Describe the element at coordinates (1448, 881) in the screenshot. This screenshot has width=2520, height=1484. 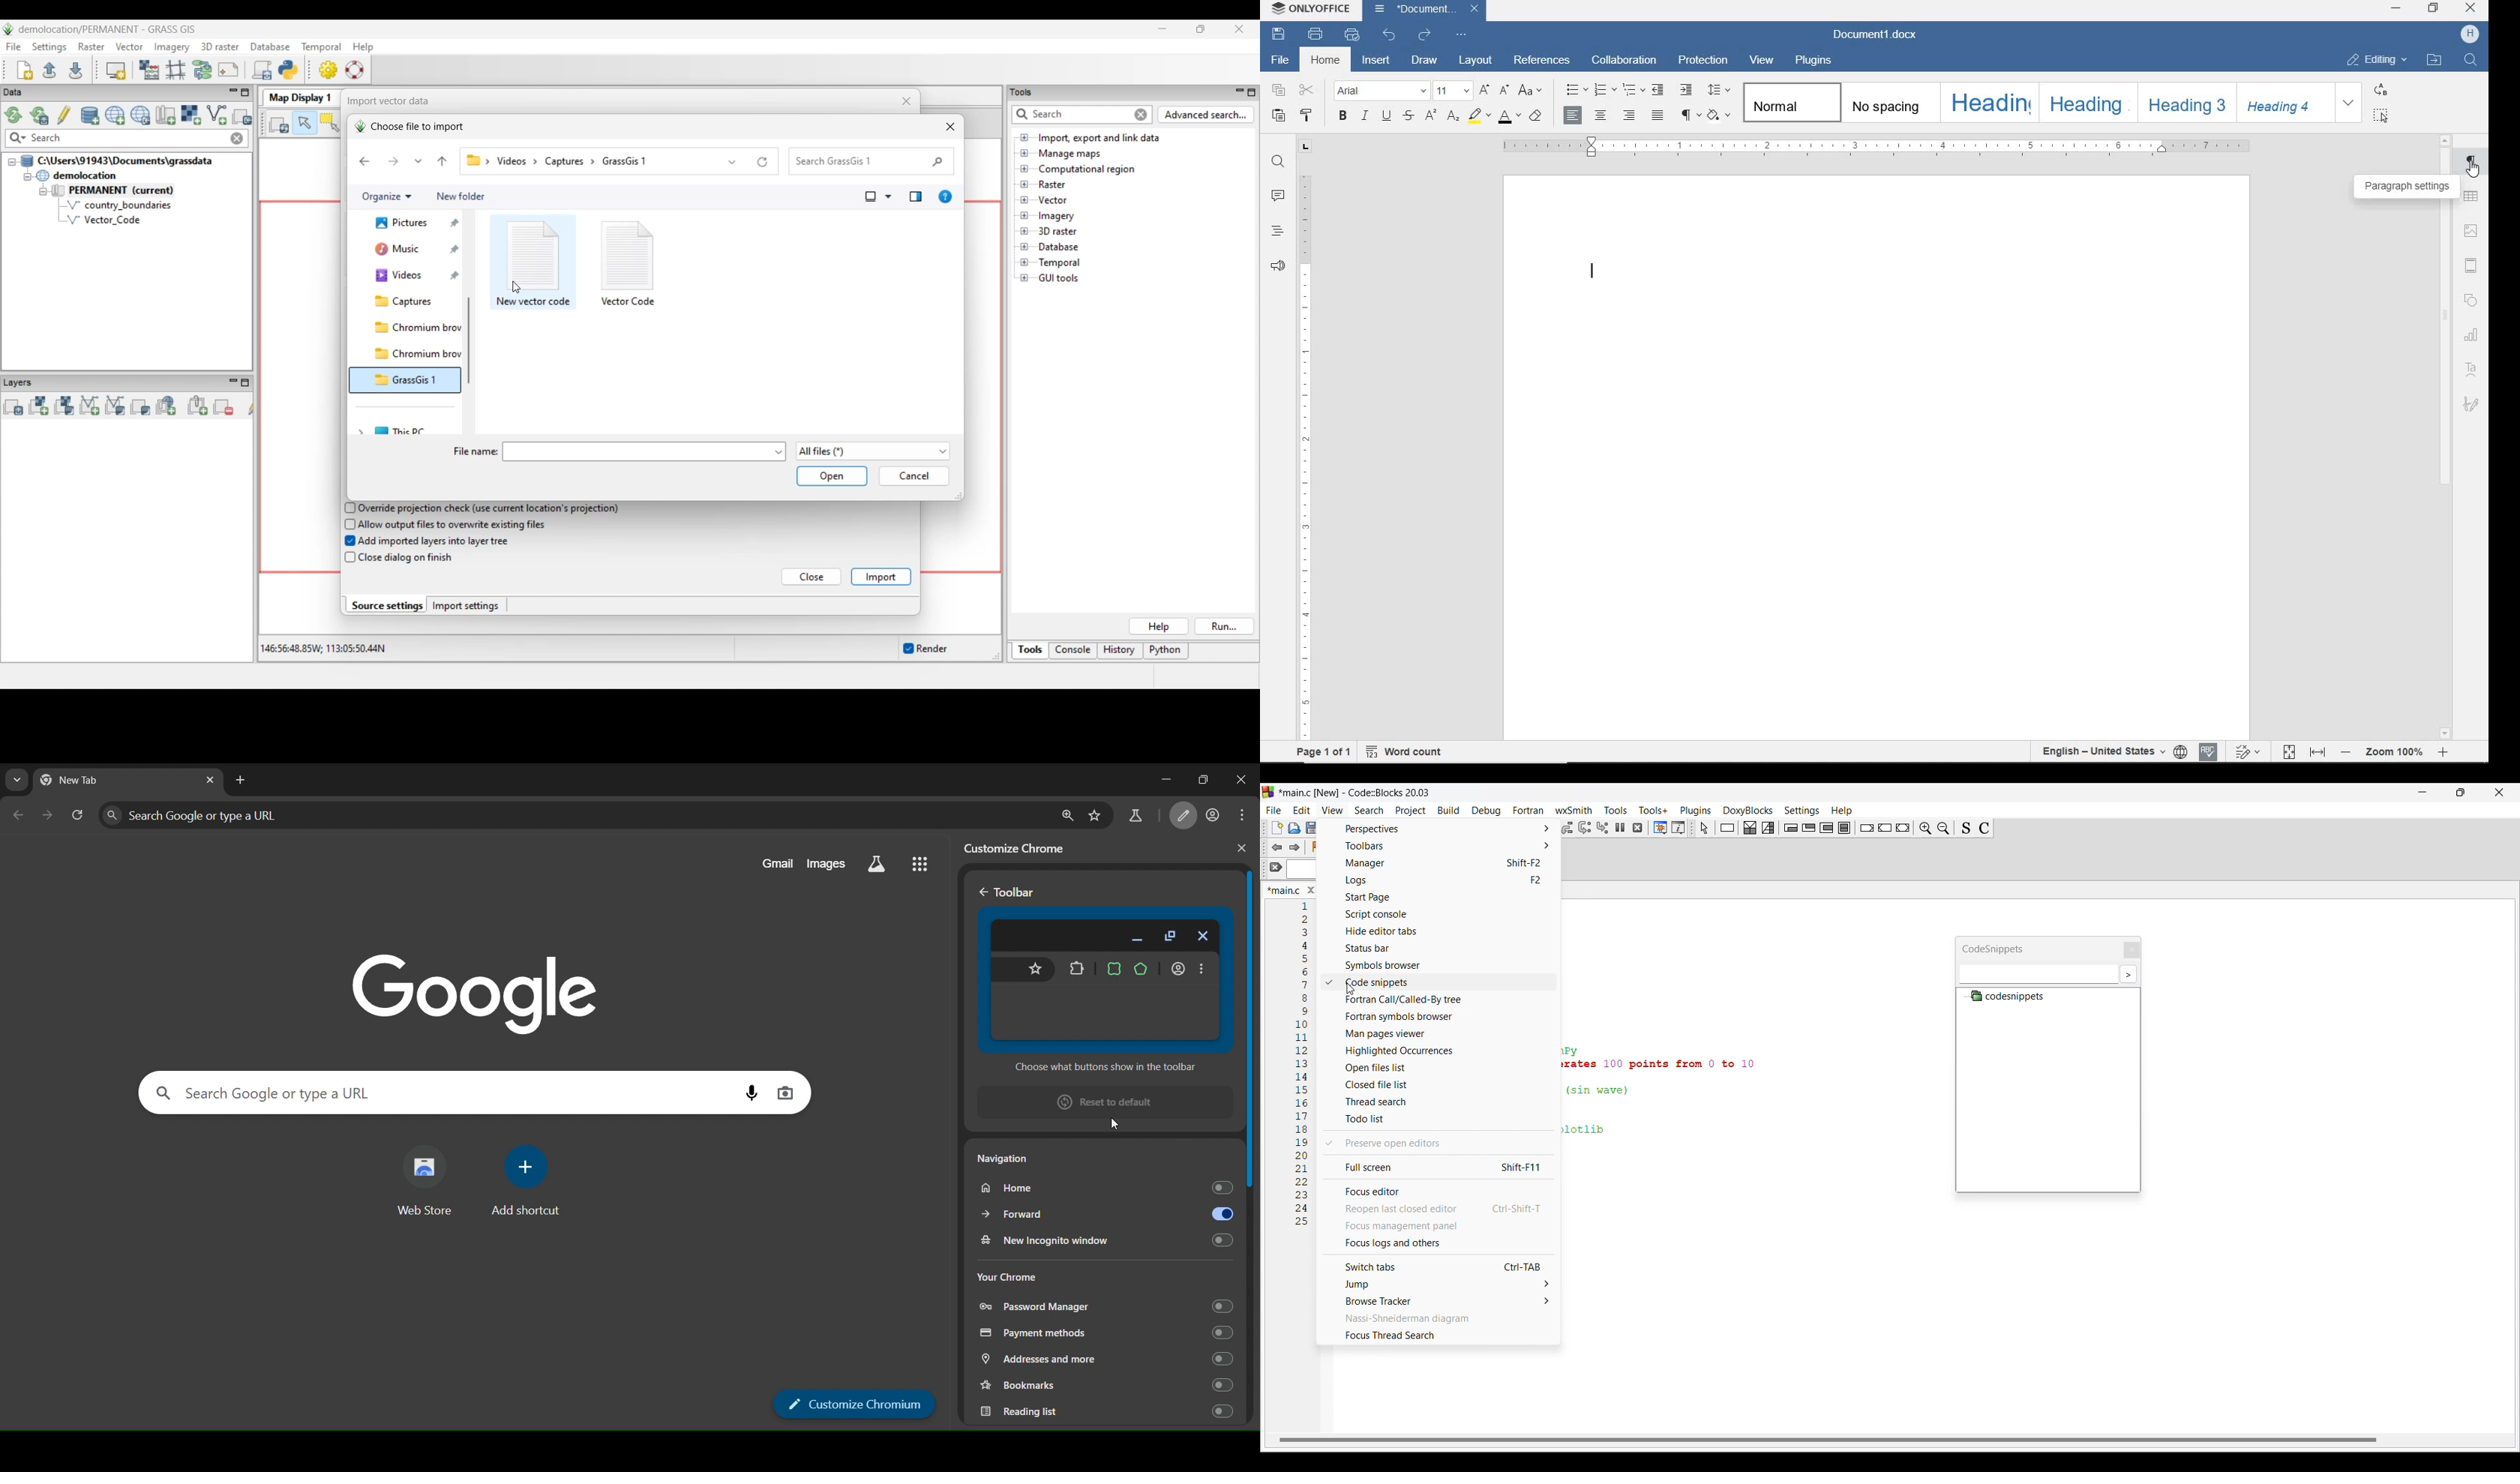
I see `Logs` at that location.